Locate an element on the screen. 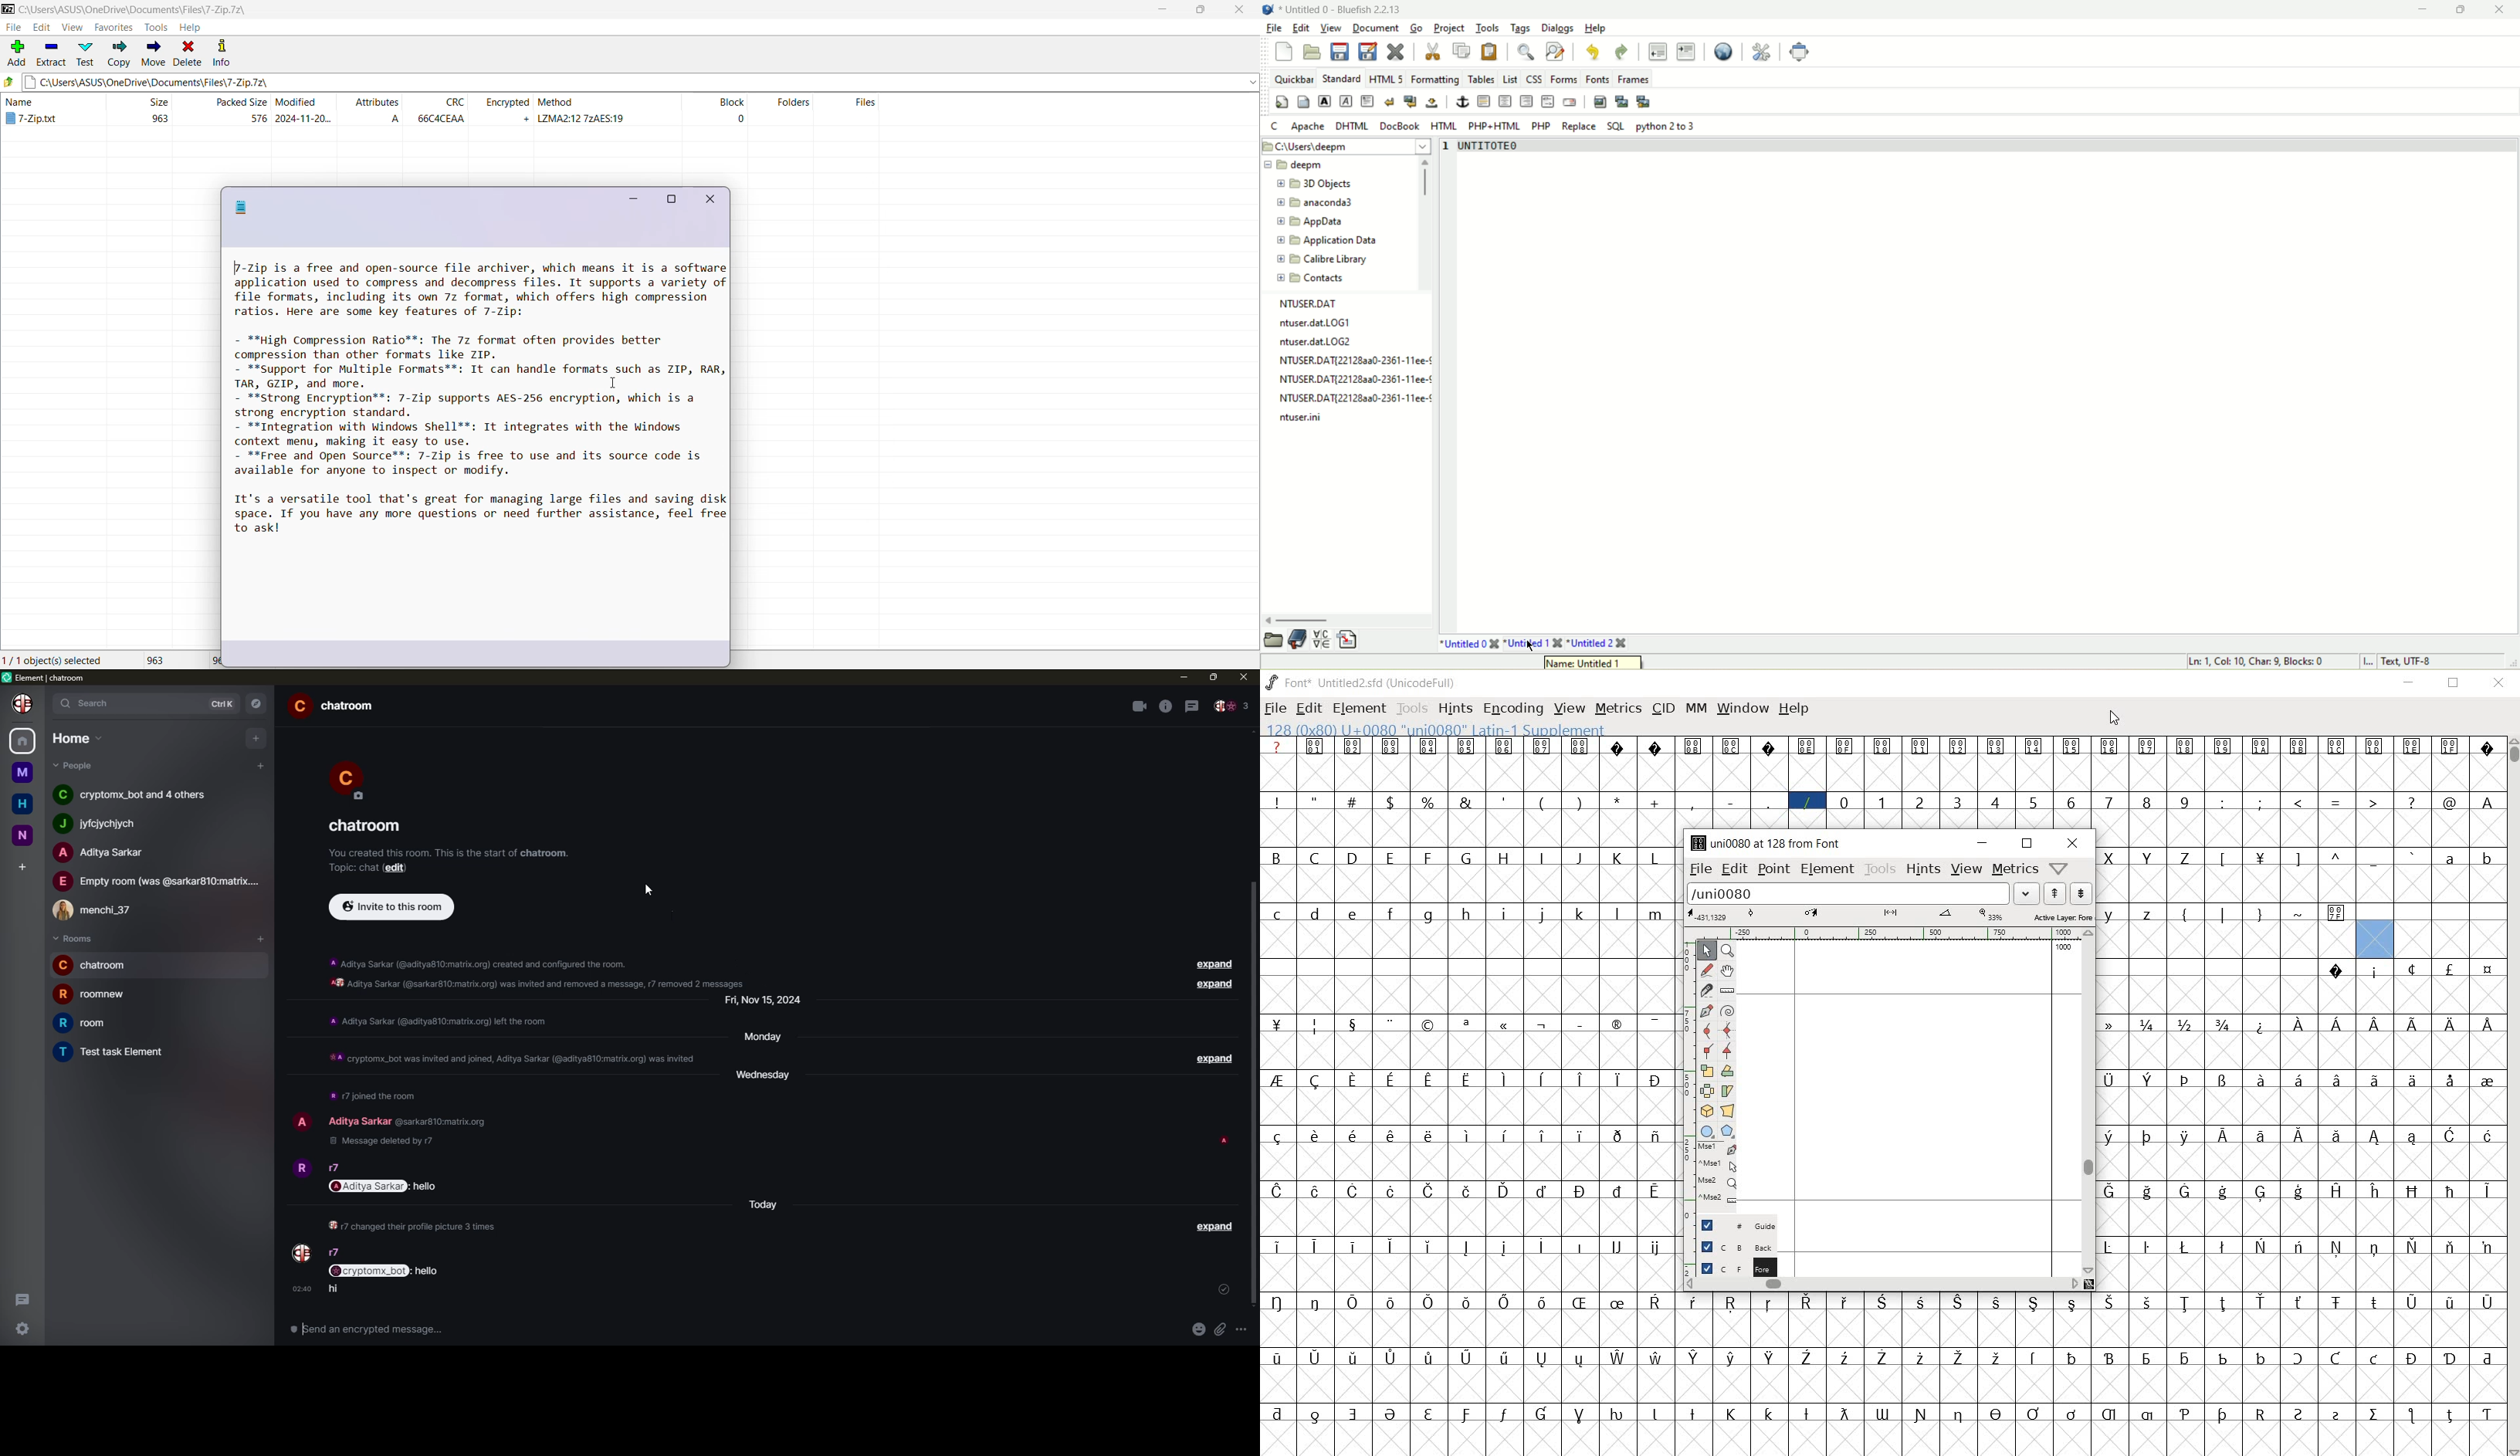 This screenshot has height=1456, width=2520. glyph is located at coordinates (1881, 1302).